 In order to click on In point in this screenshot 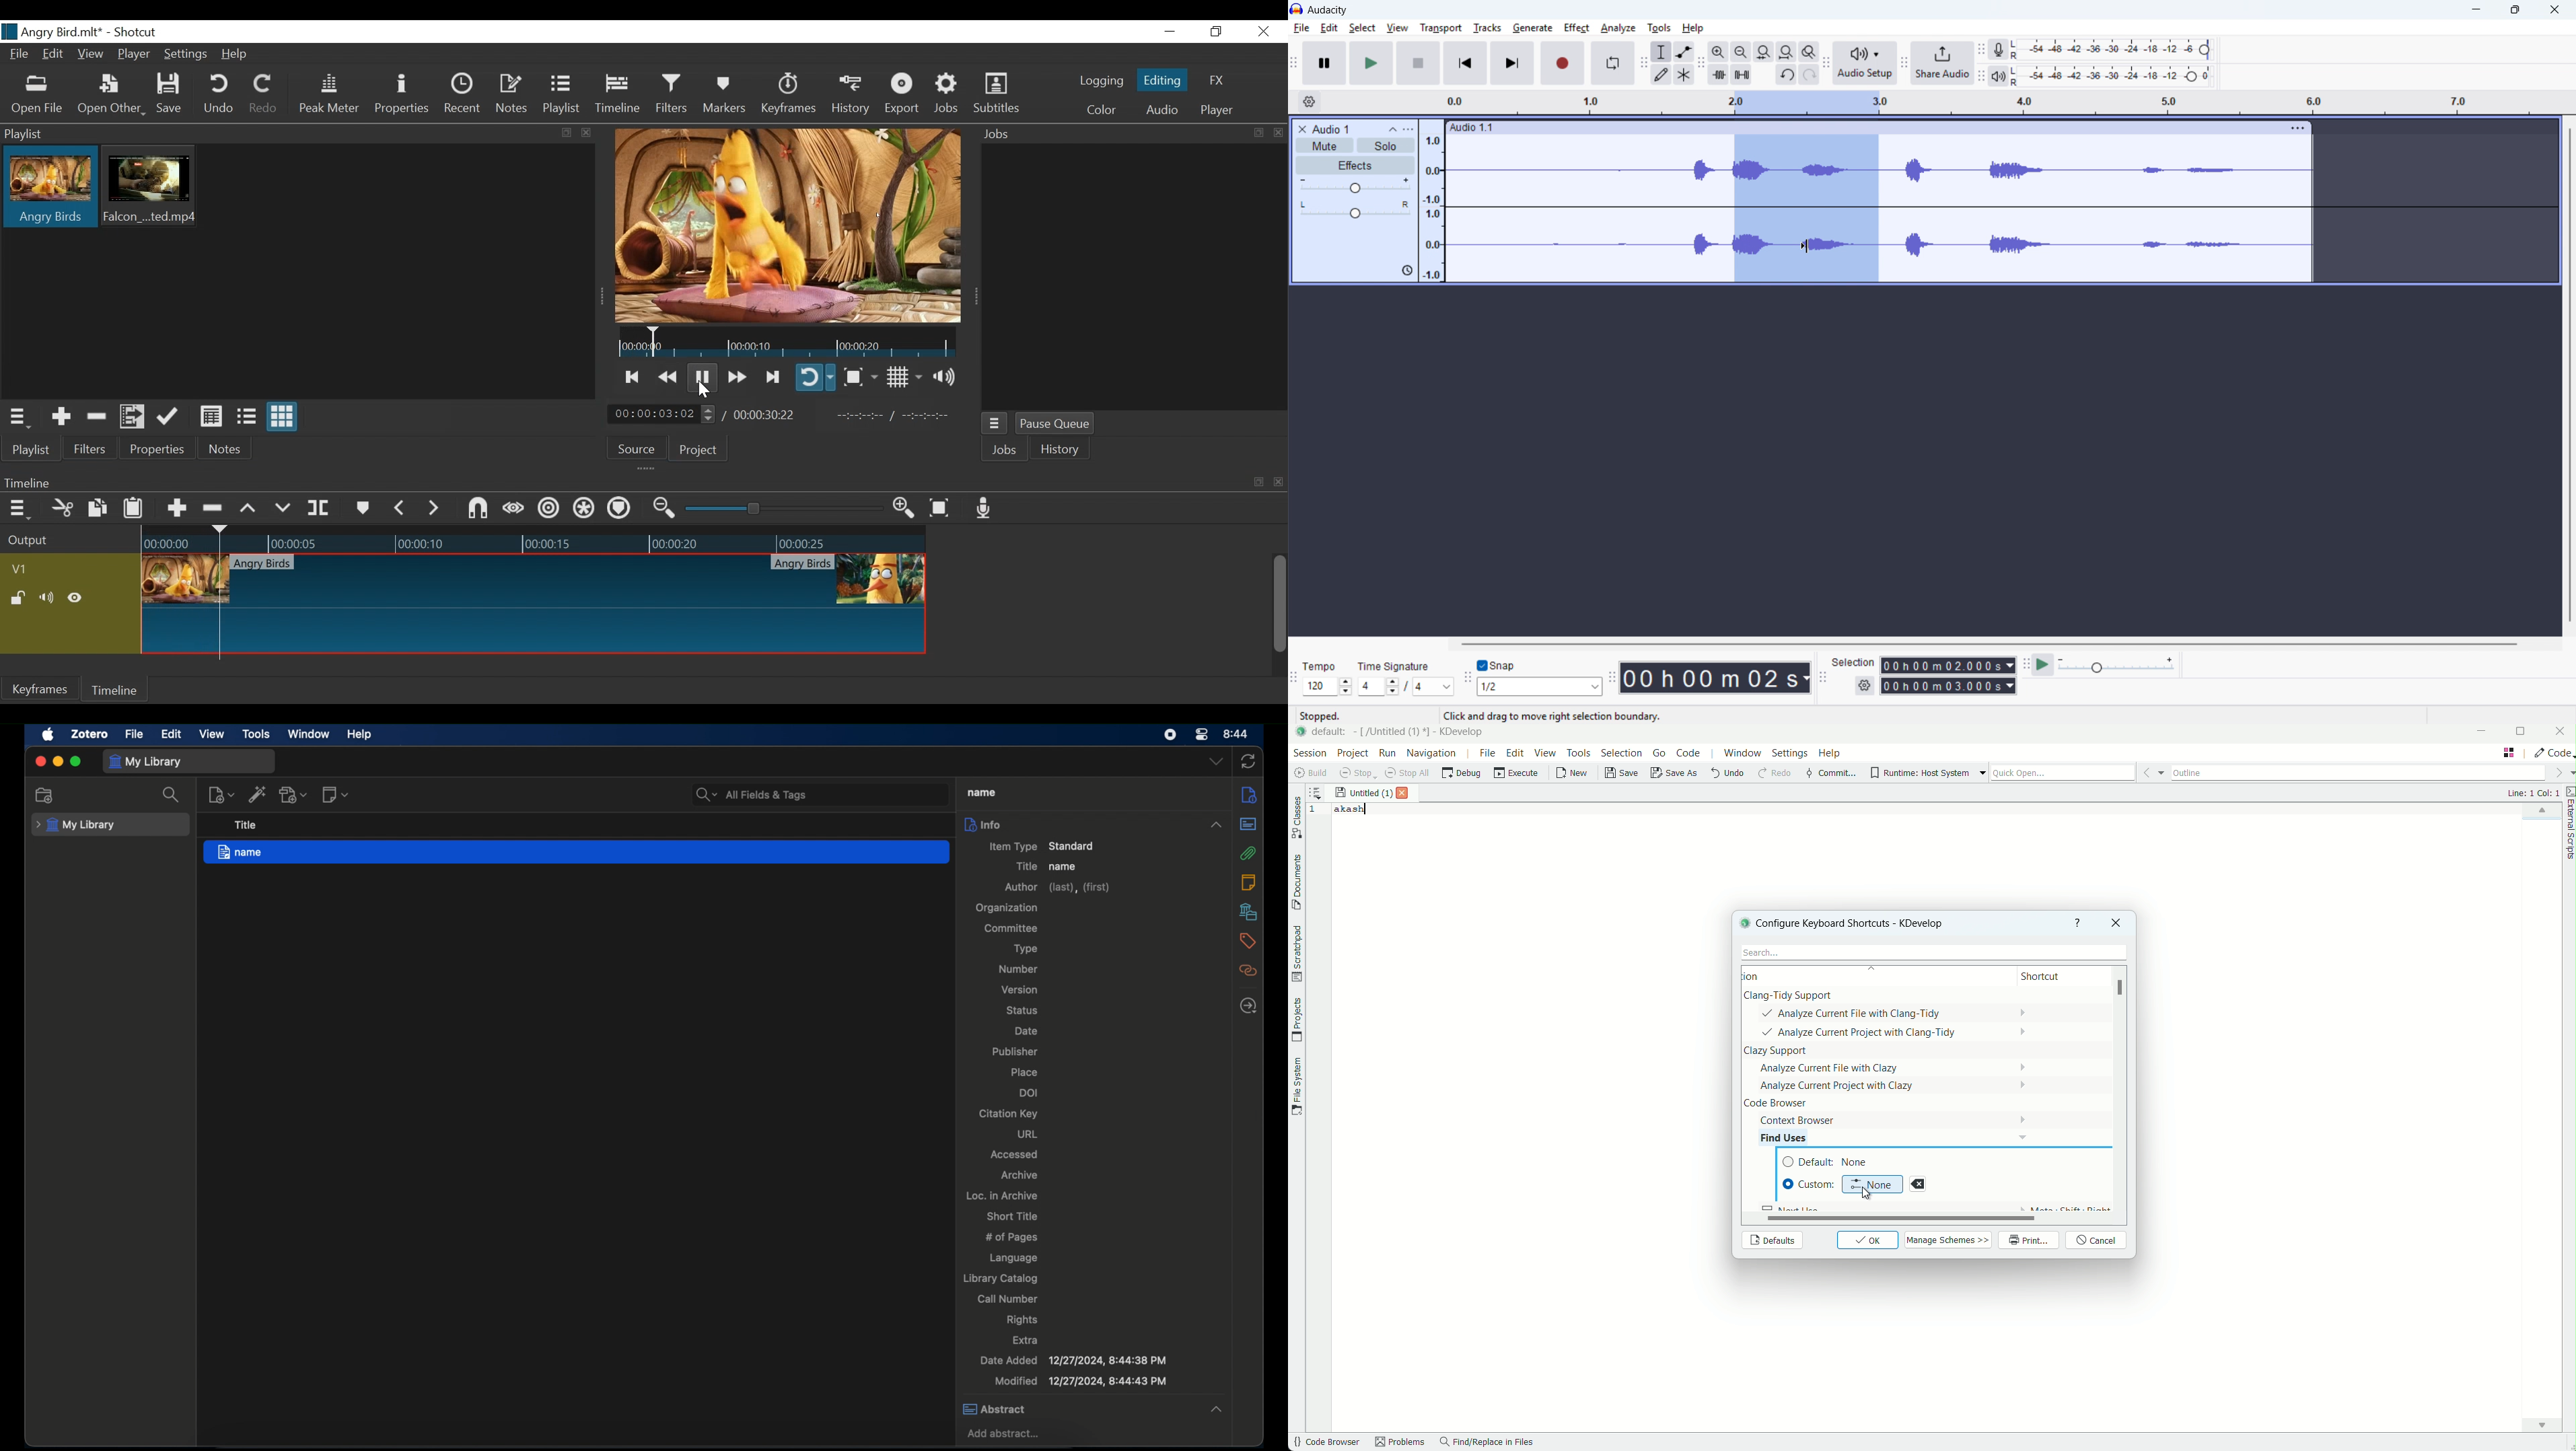, I will do `click(900, 415)`.